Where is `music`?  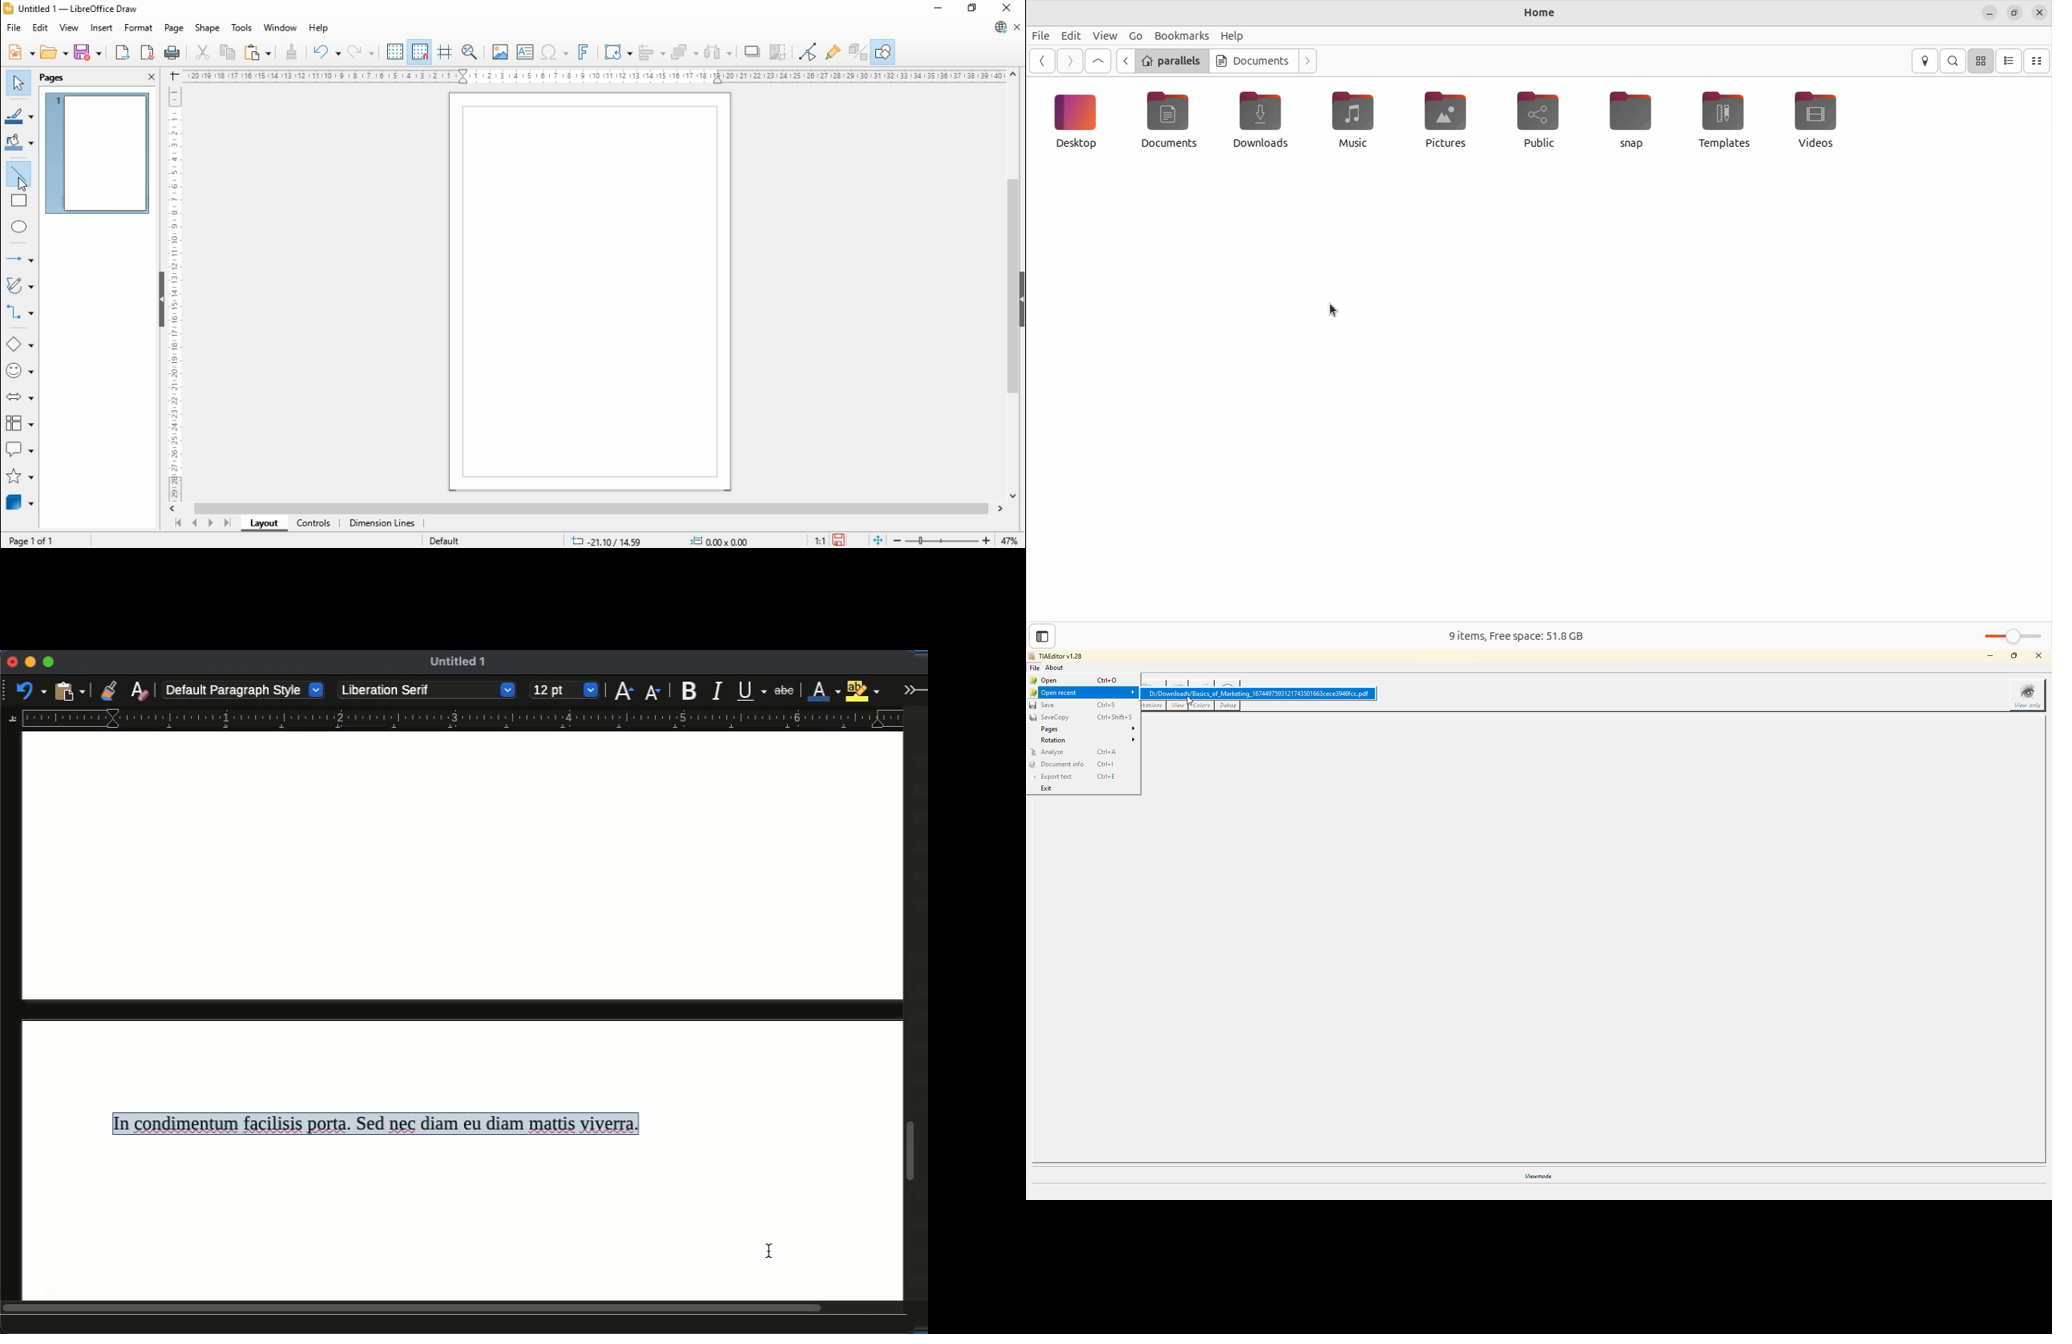 music is located at coordinates (1363, 120).